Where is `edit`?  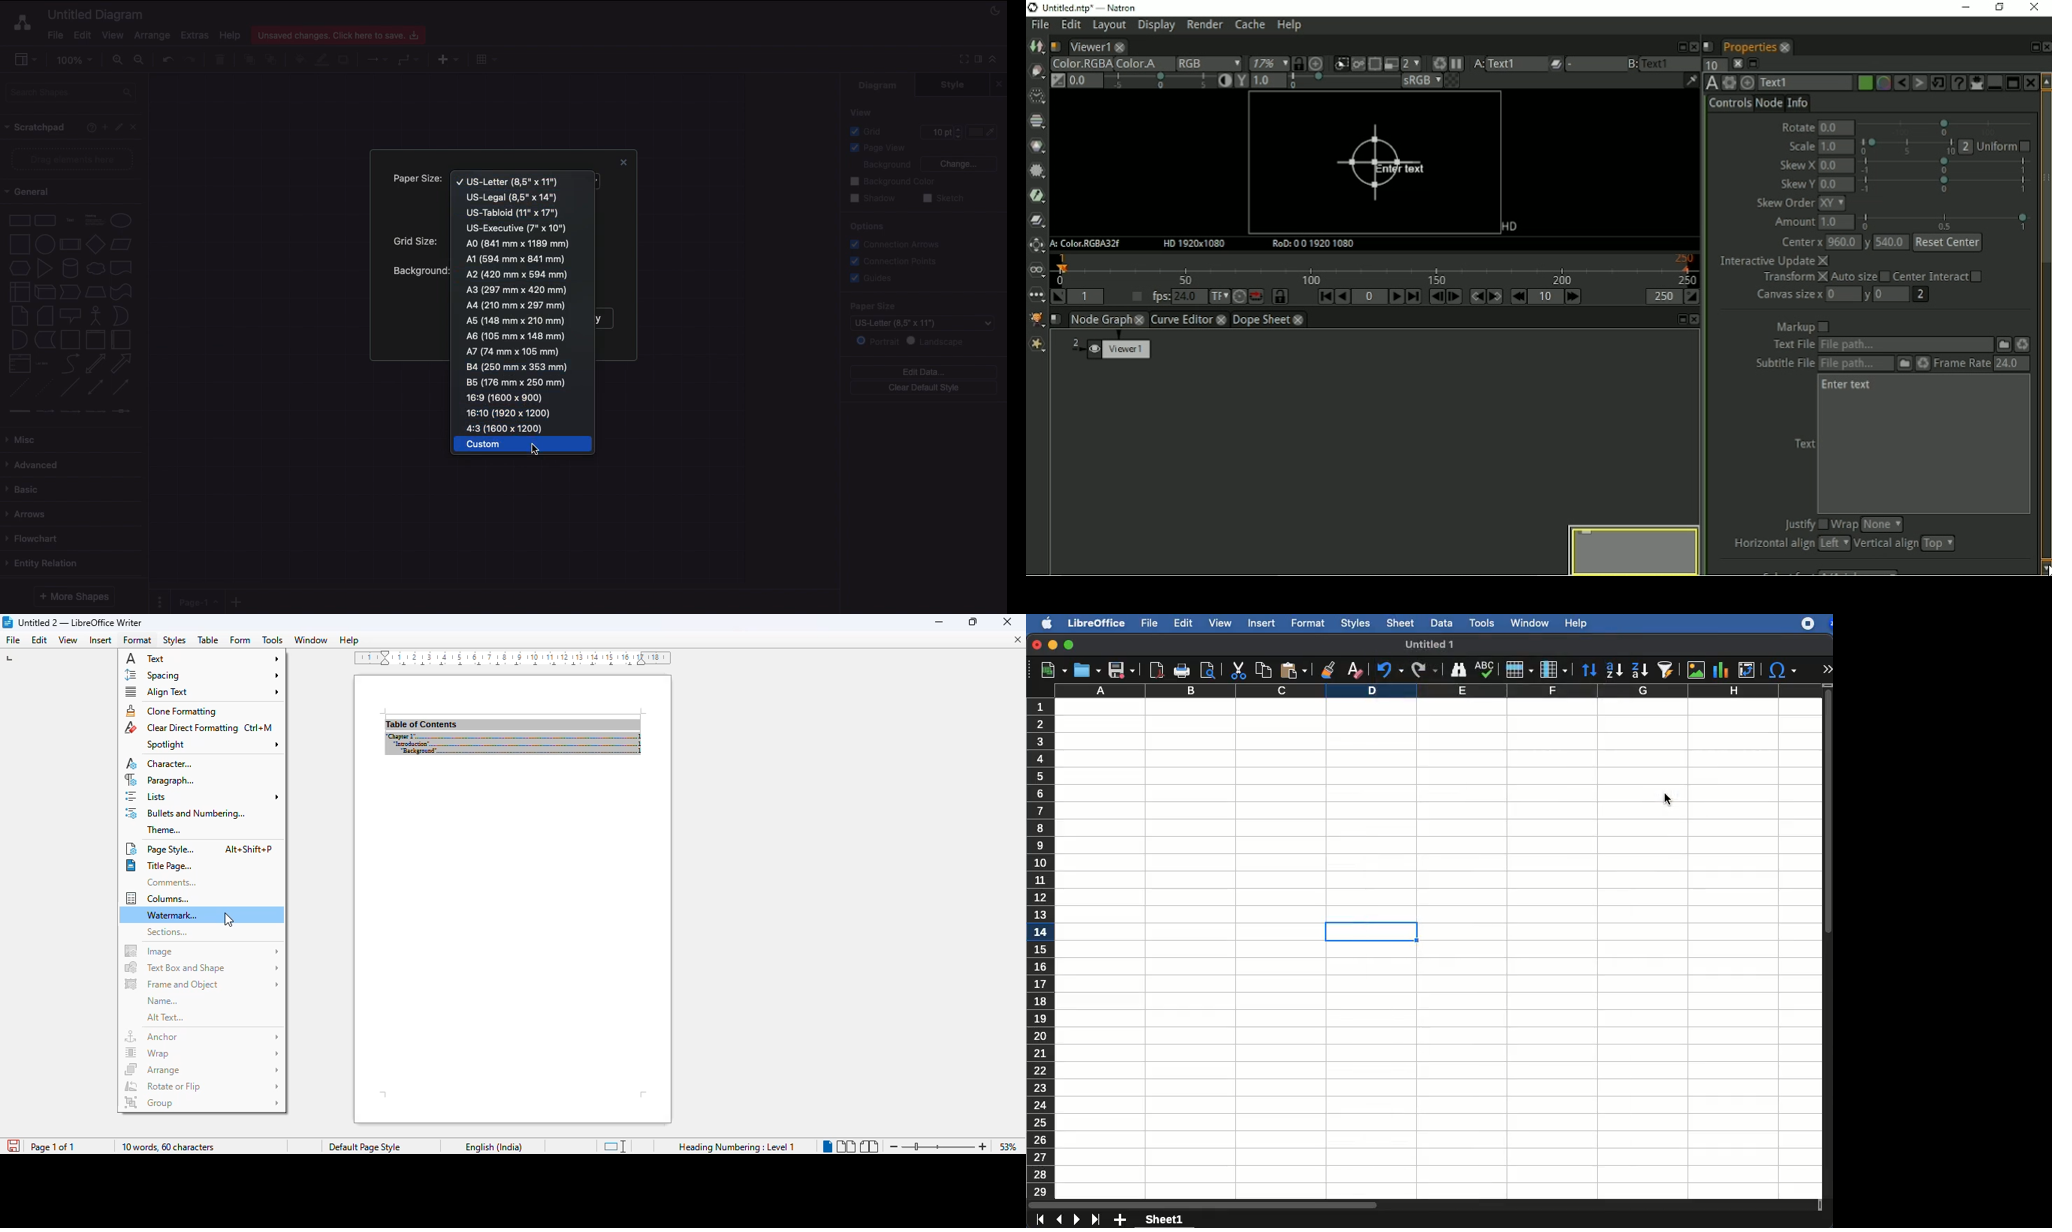
edit is located at coordinates (1183, 623).